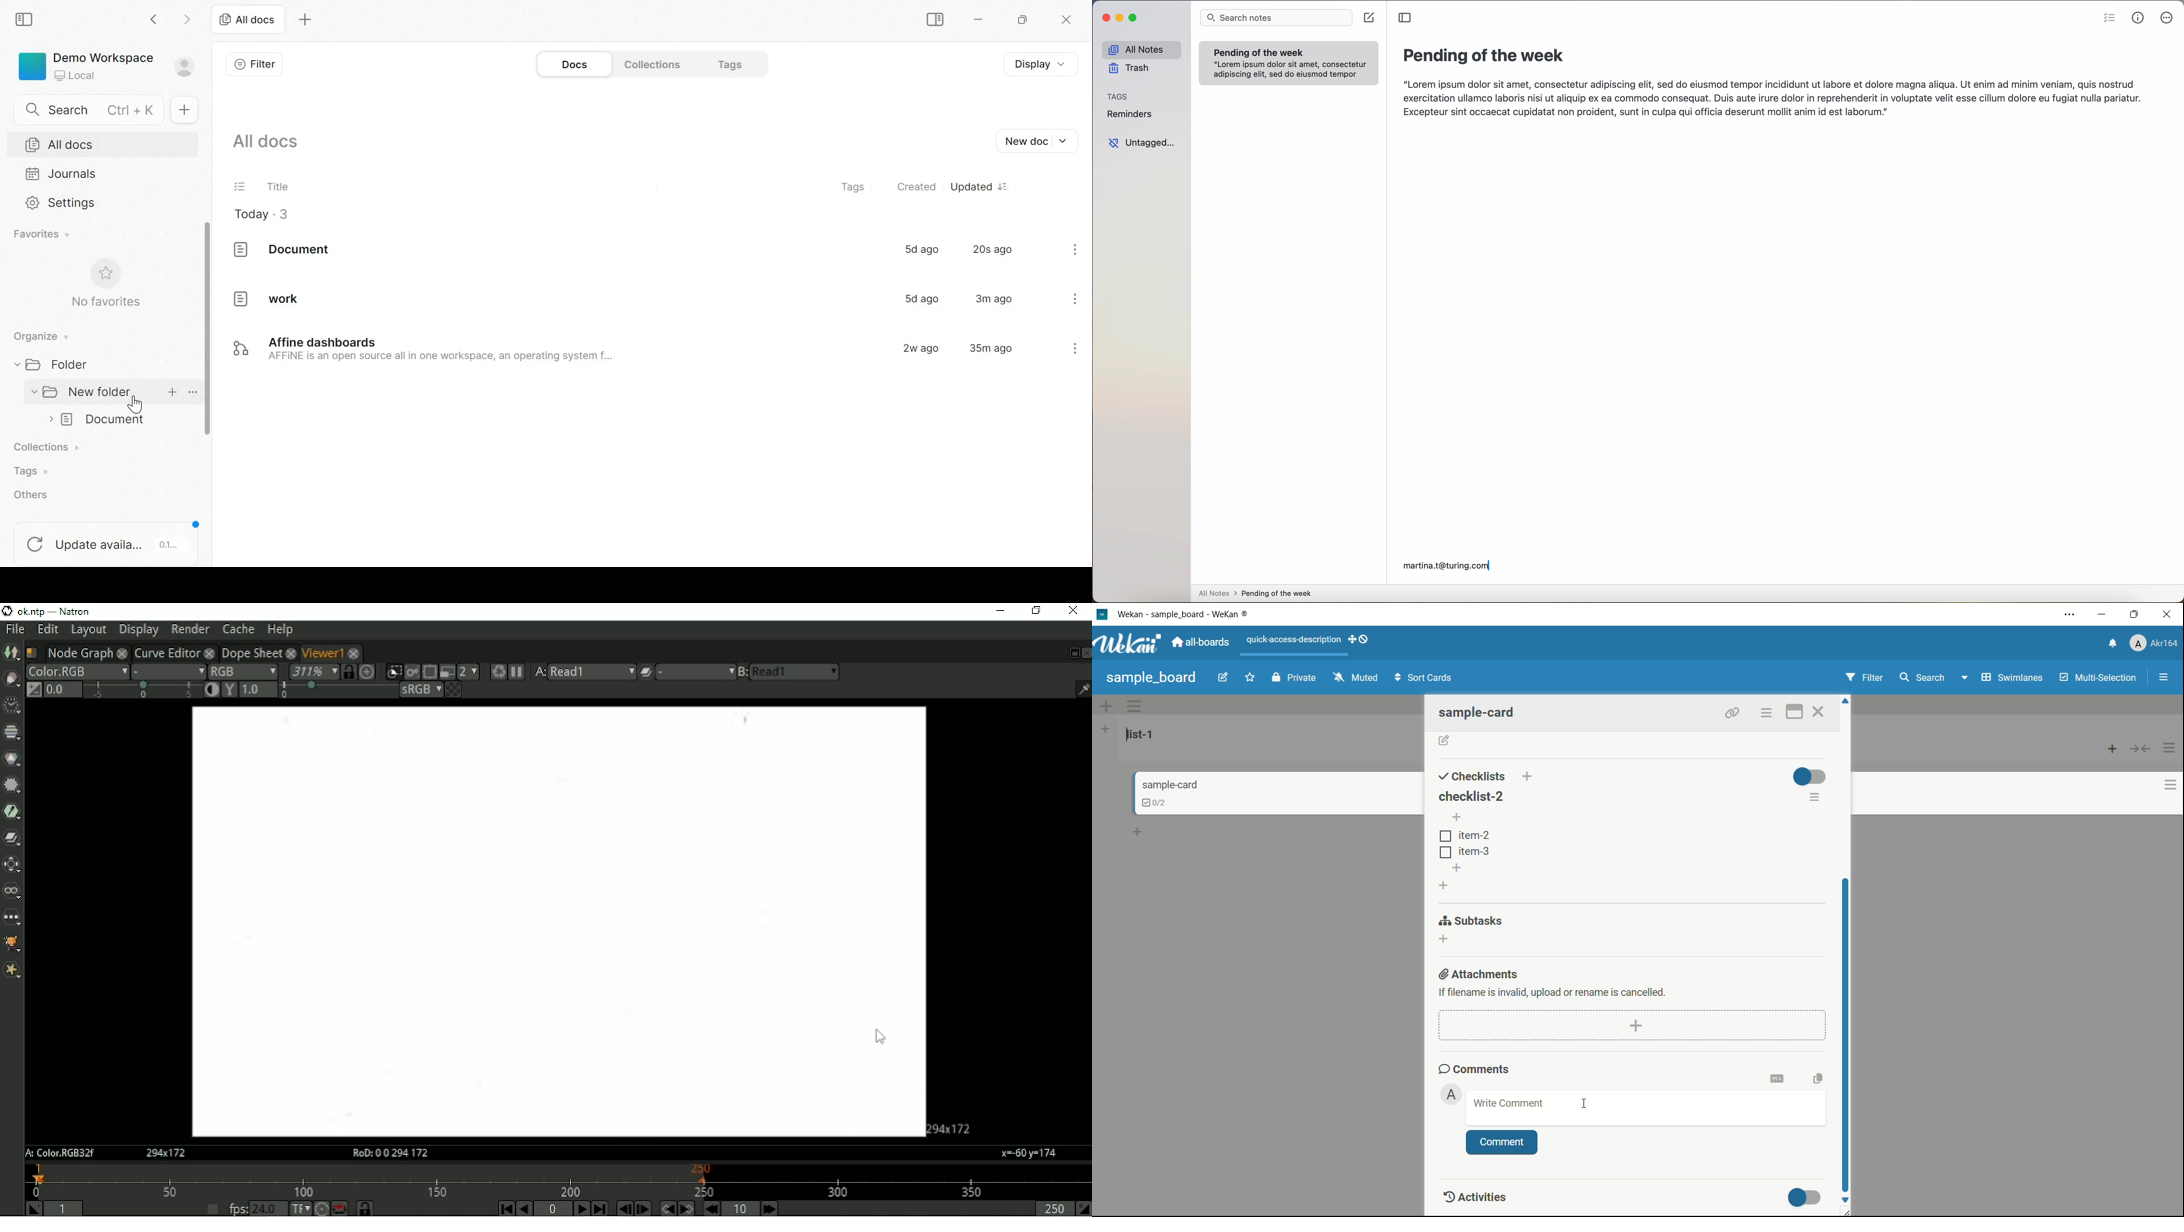  I want to click on comments, so click(1475, 1069).